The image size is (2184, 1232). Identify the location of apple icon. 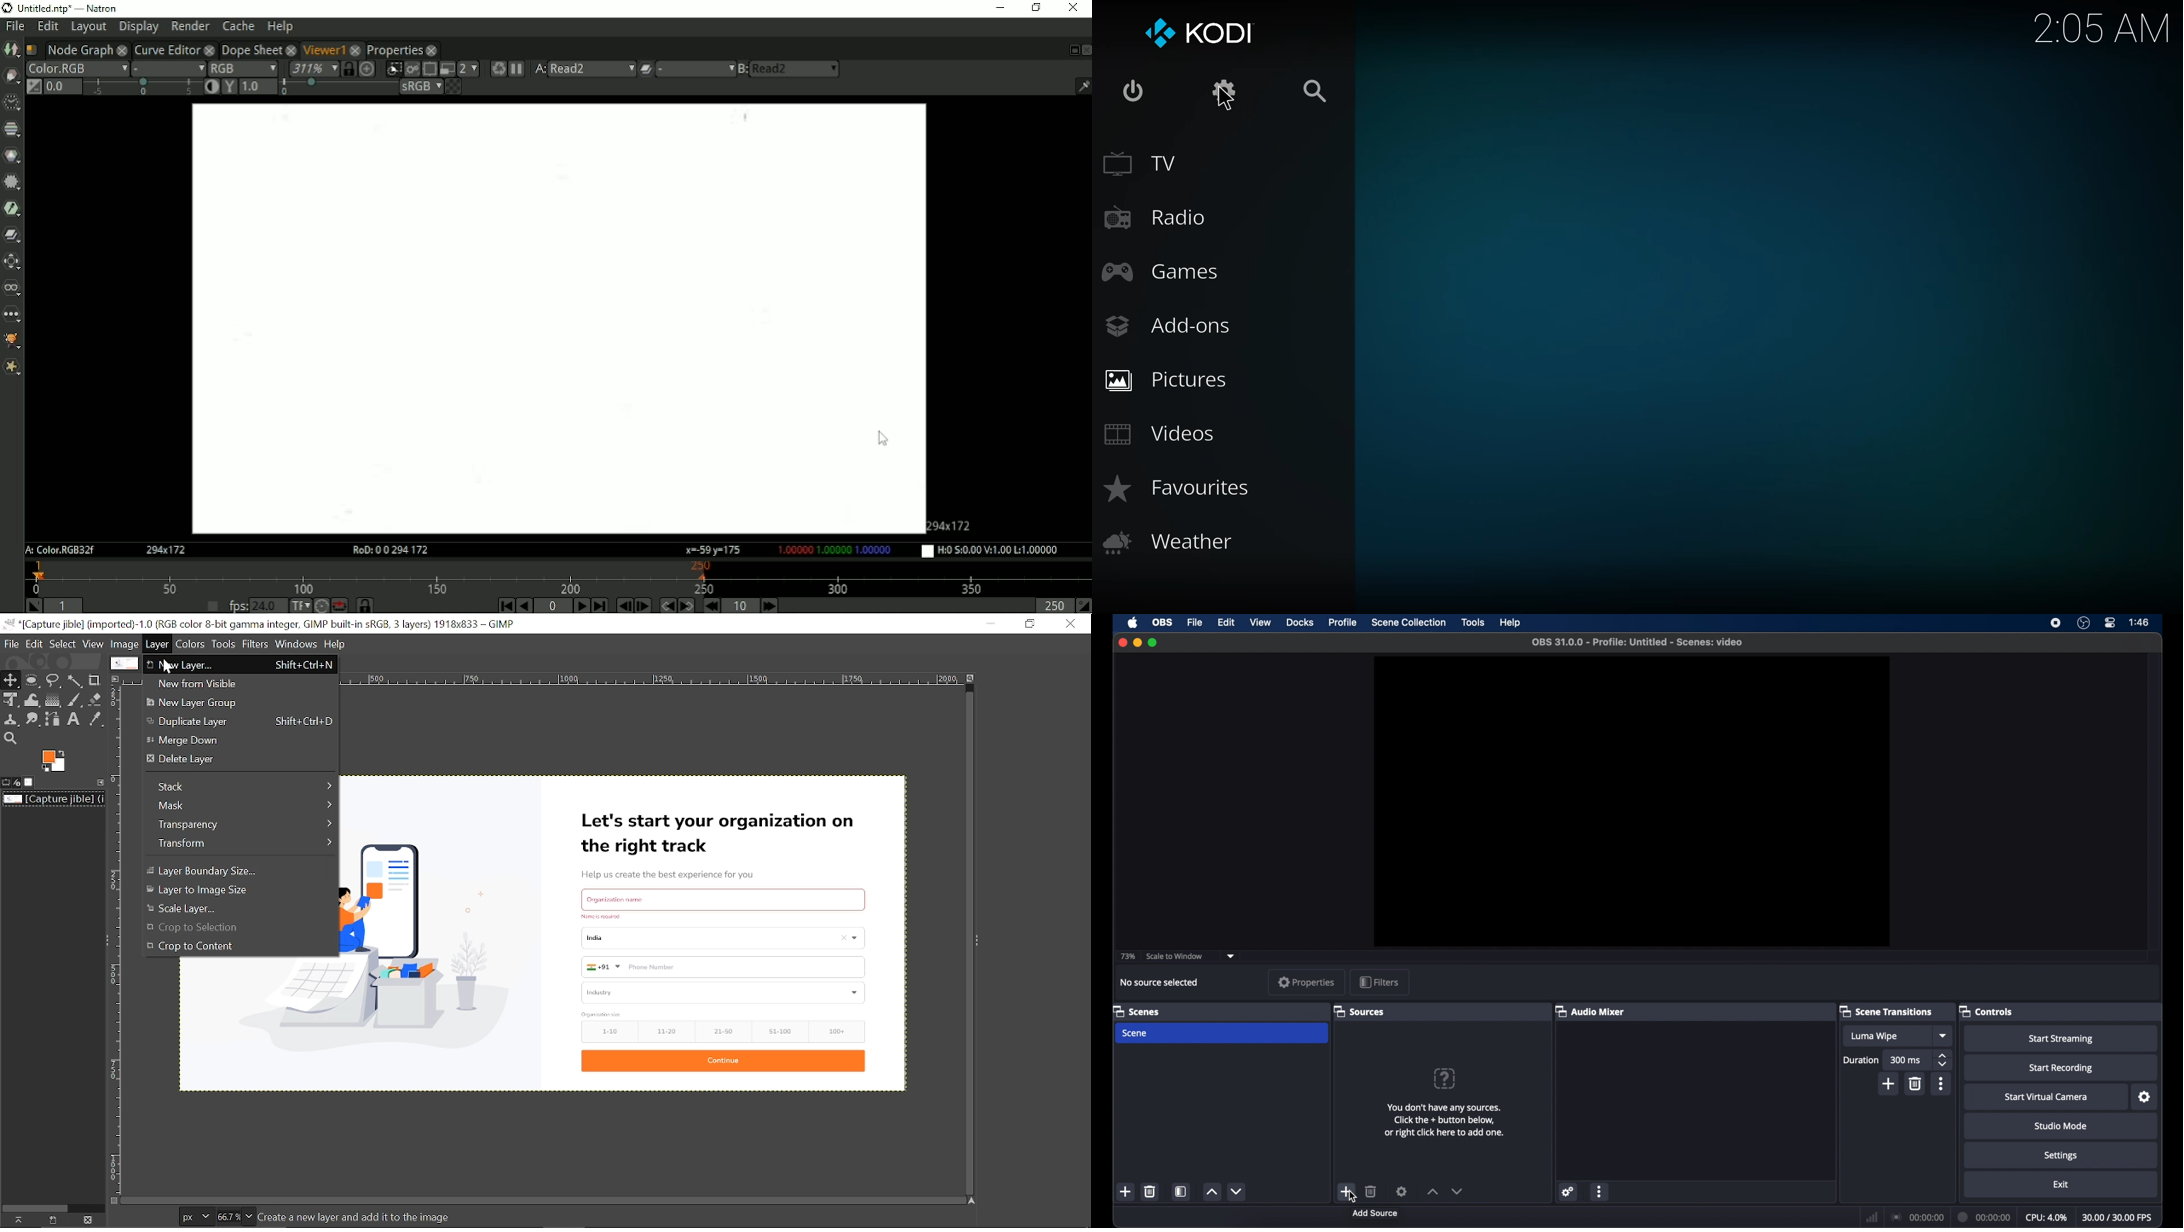
(1134, 623).